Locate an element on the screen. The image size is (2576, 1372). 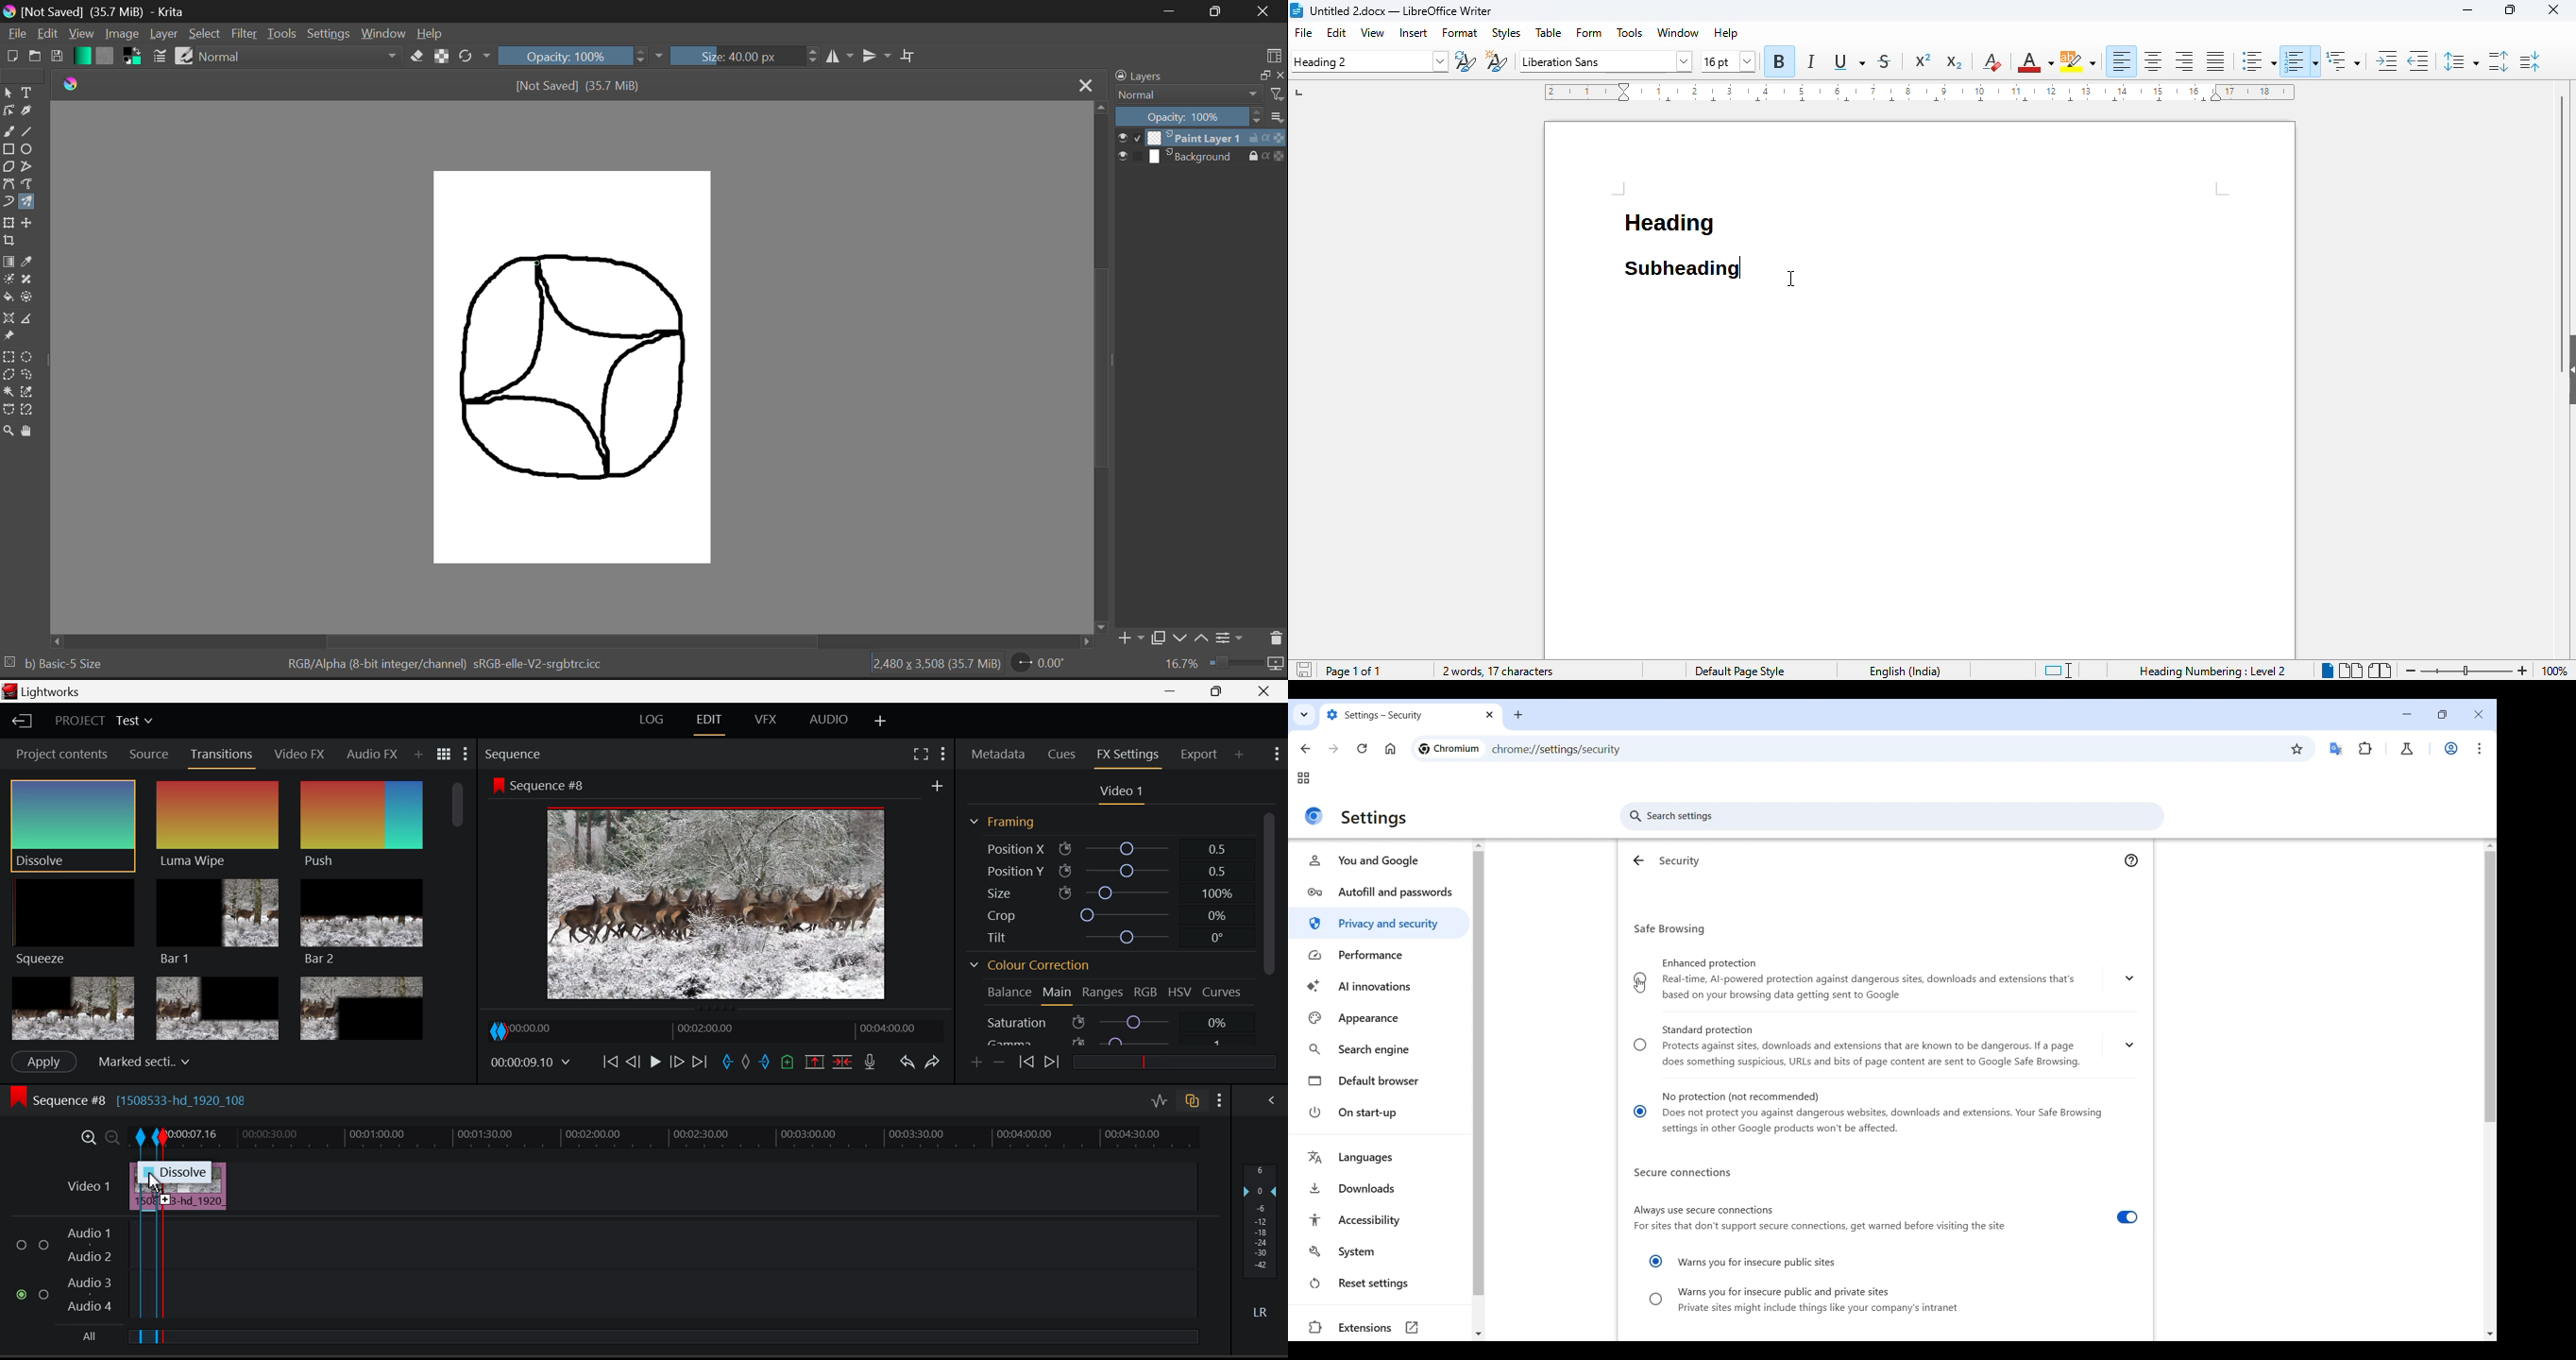
Go back is located at coordinates (1306, 749).